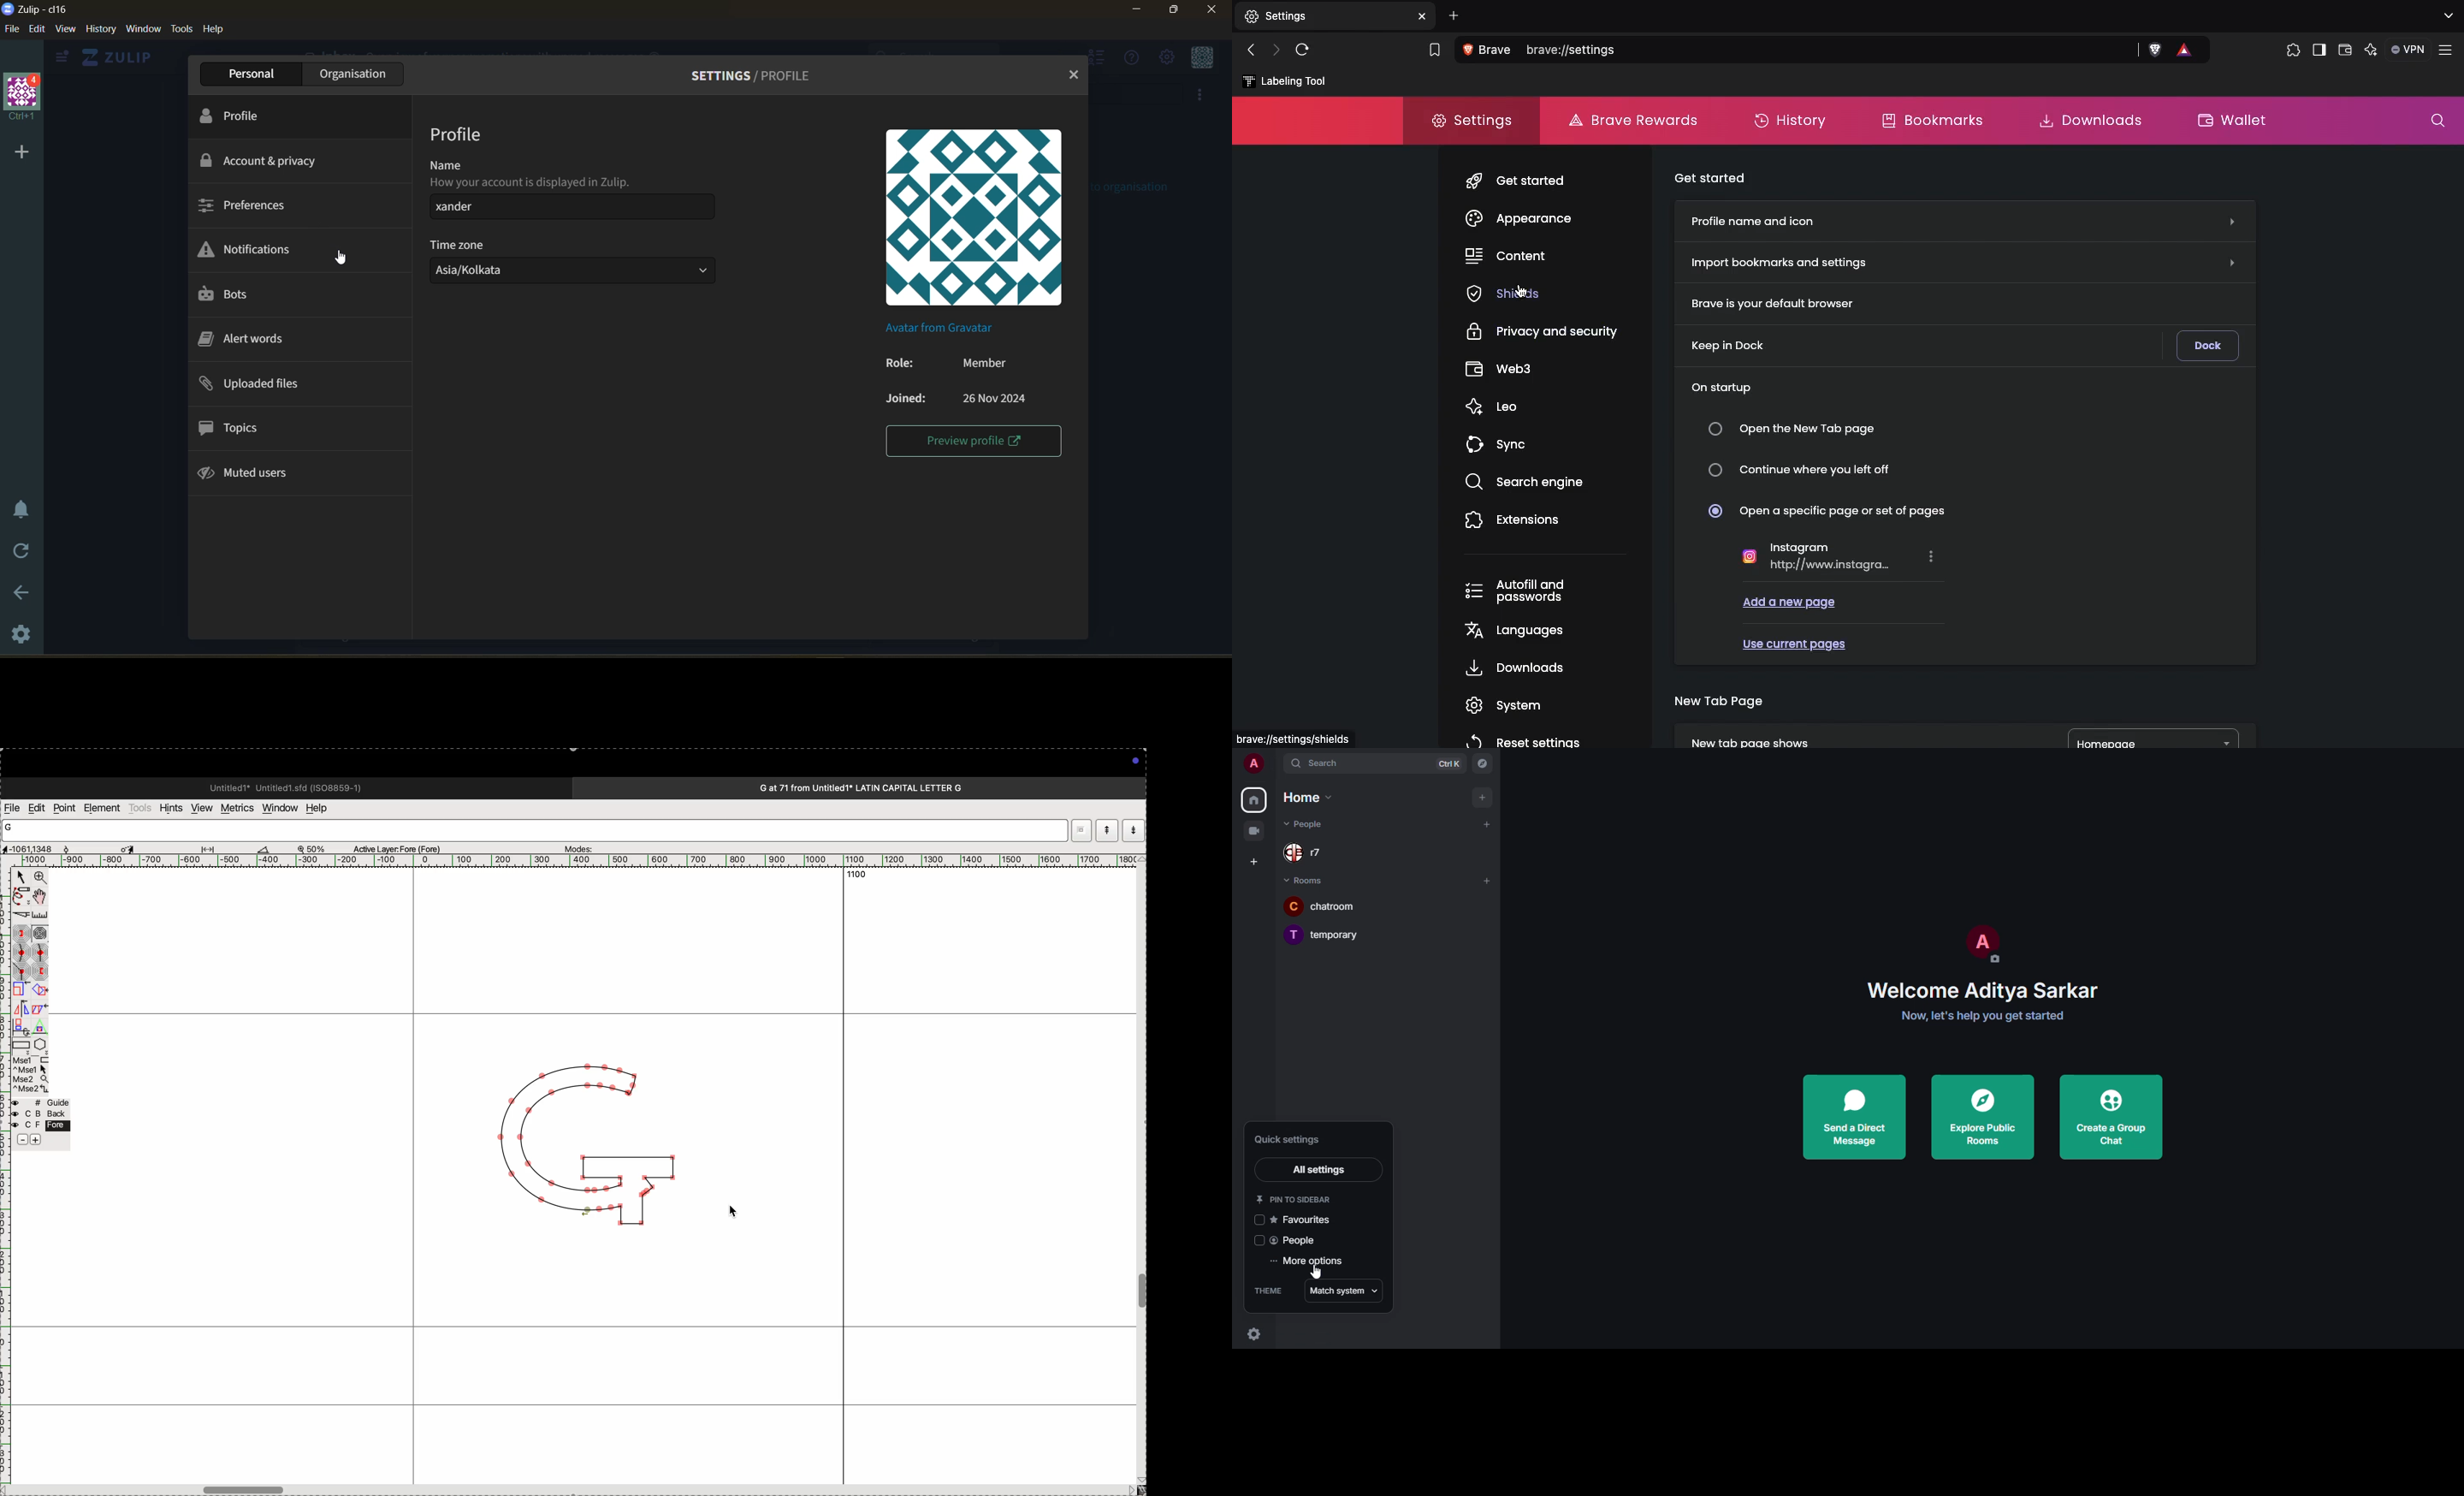  What do you see at coordinates (37, 30) in the screenshot?
I see `edit` at bounding box center [37, 30].